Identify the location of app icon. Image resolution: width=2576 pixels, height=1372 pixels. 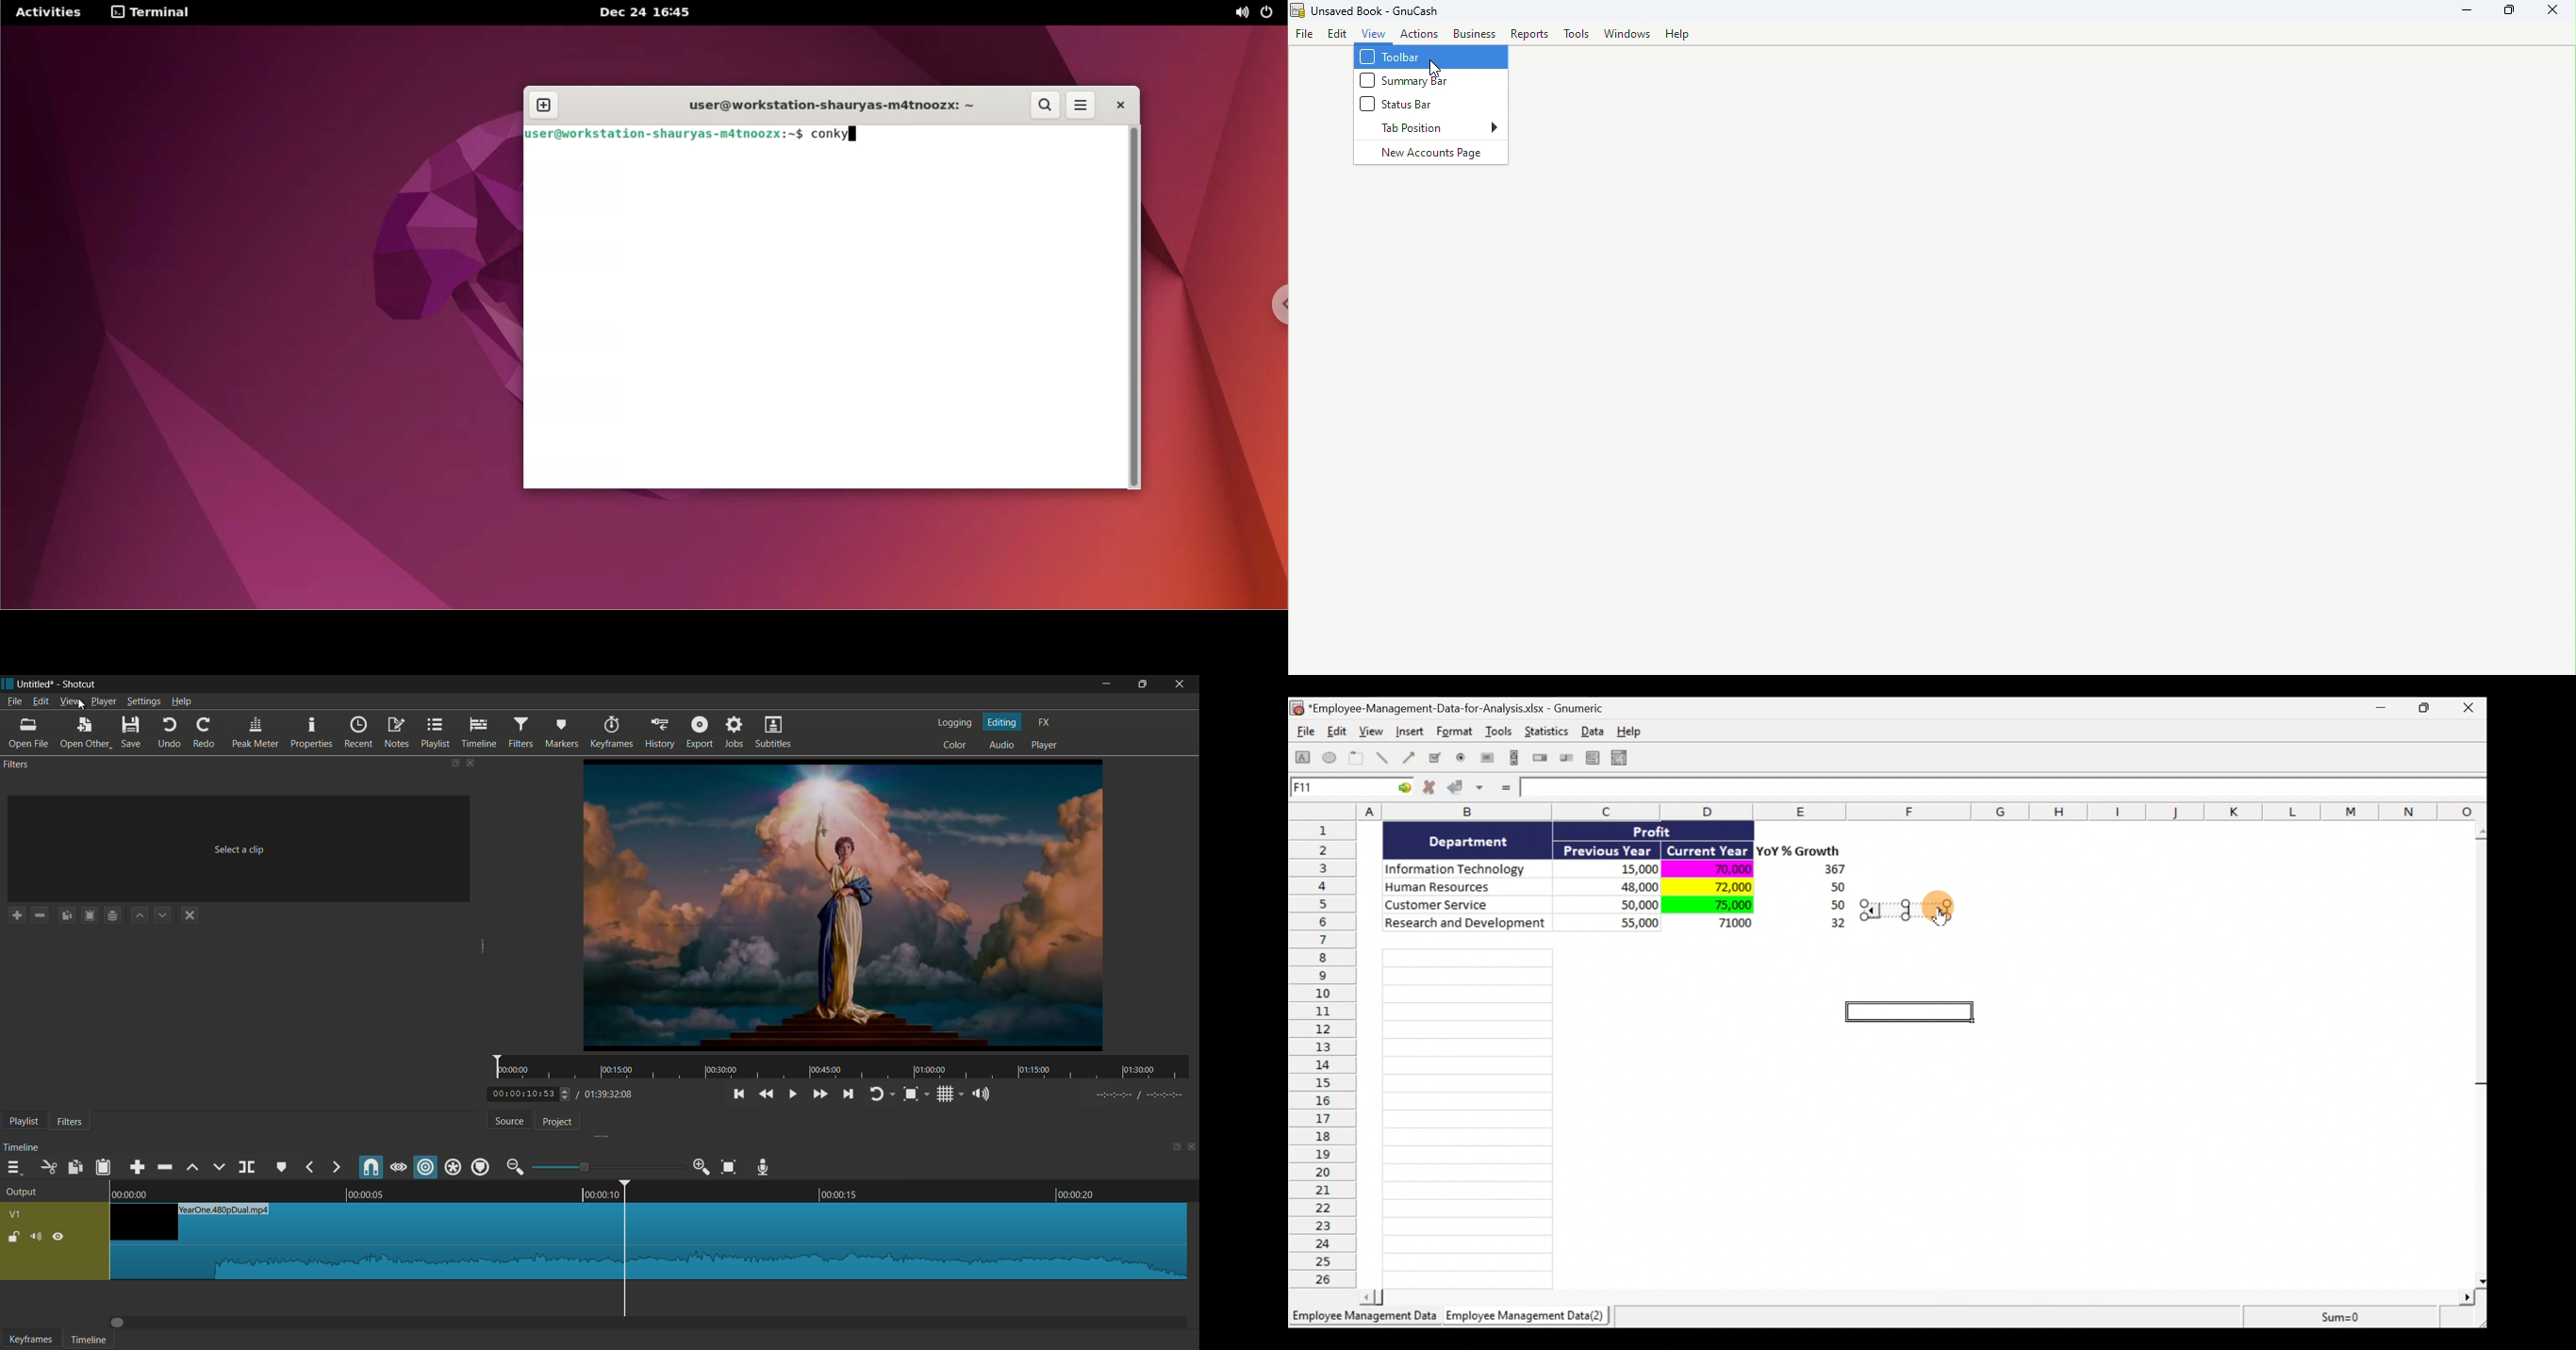
(8, 682).